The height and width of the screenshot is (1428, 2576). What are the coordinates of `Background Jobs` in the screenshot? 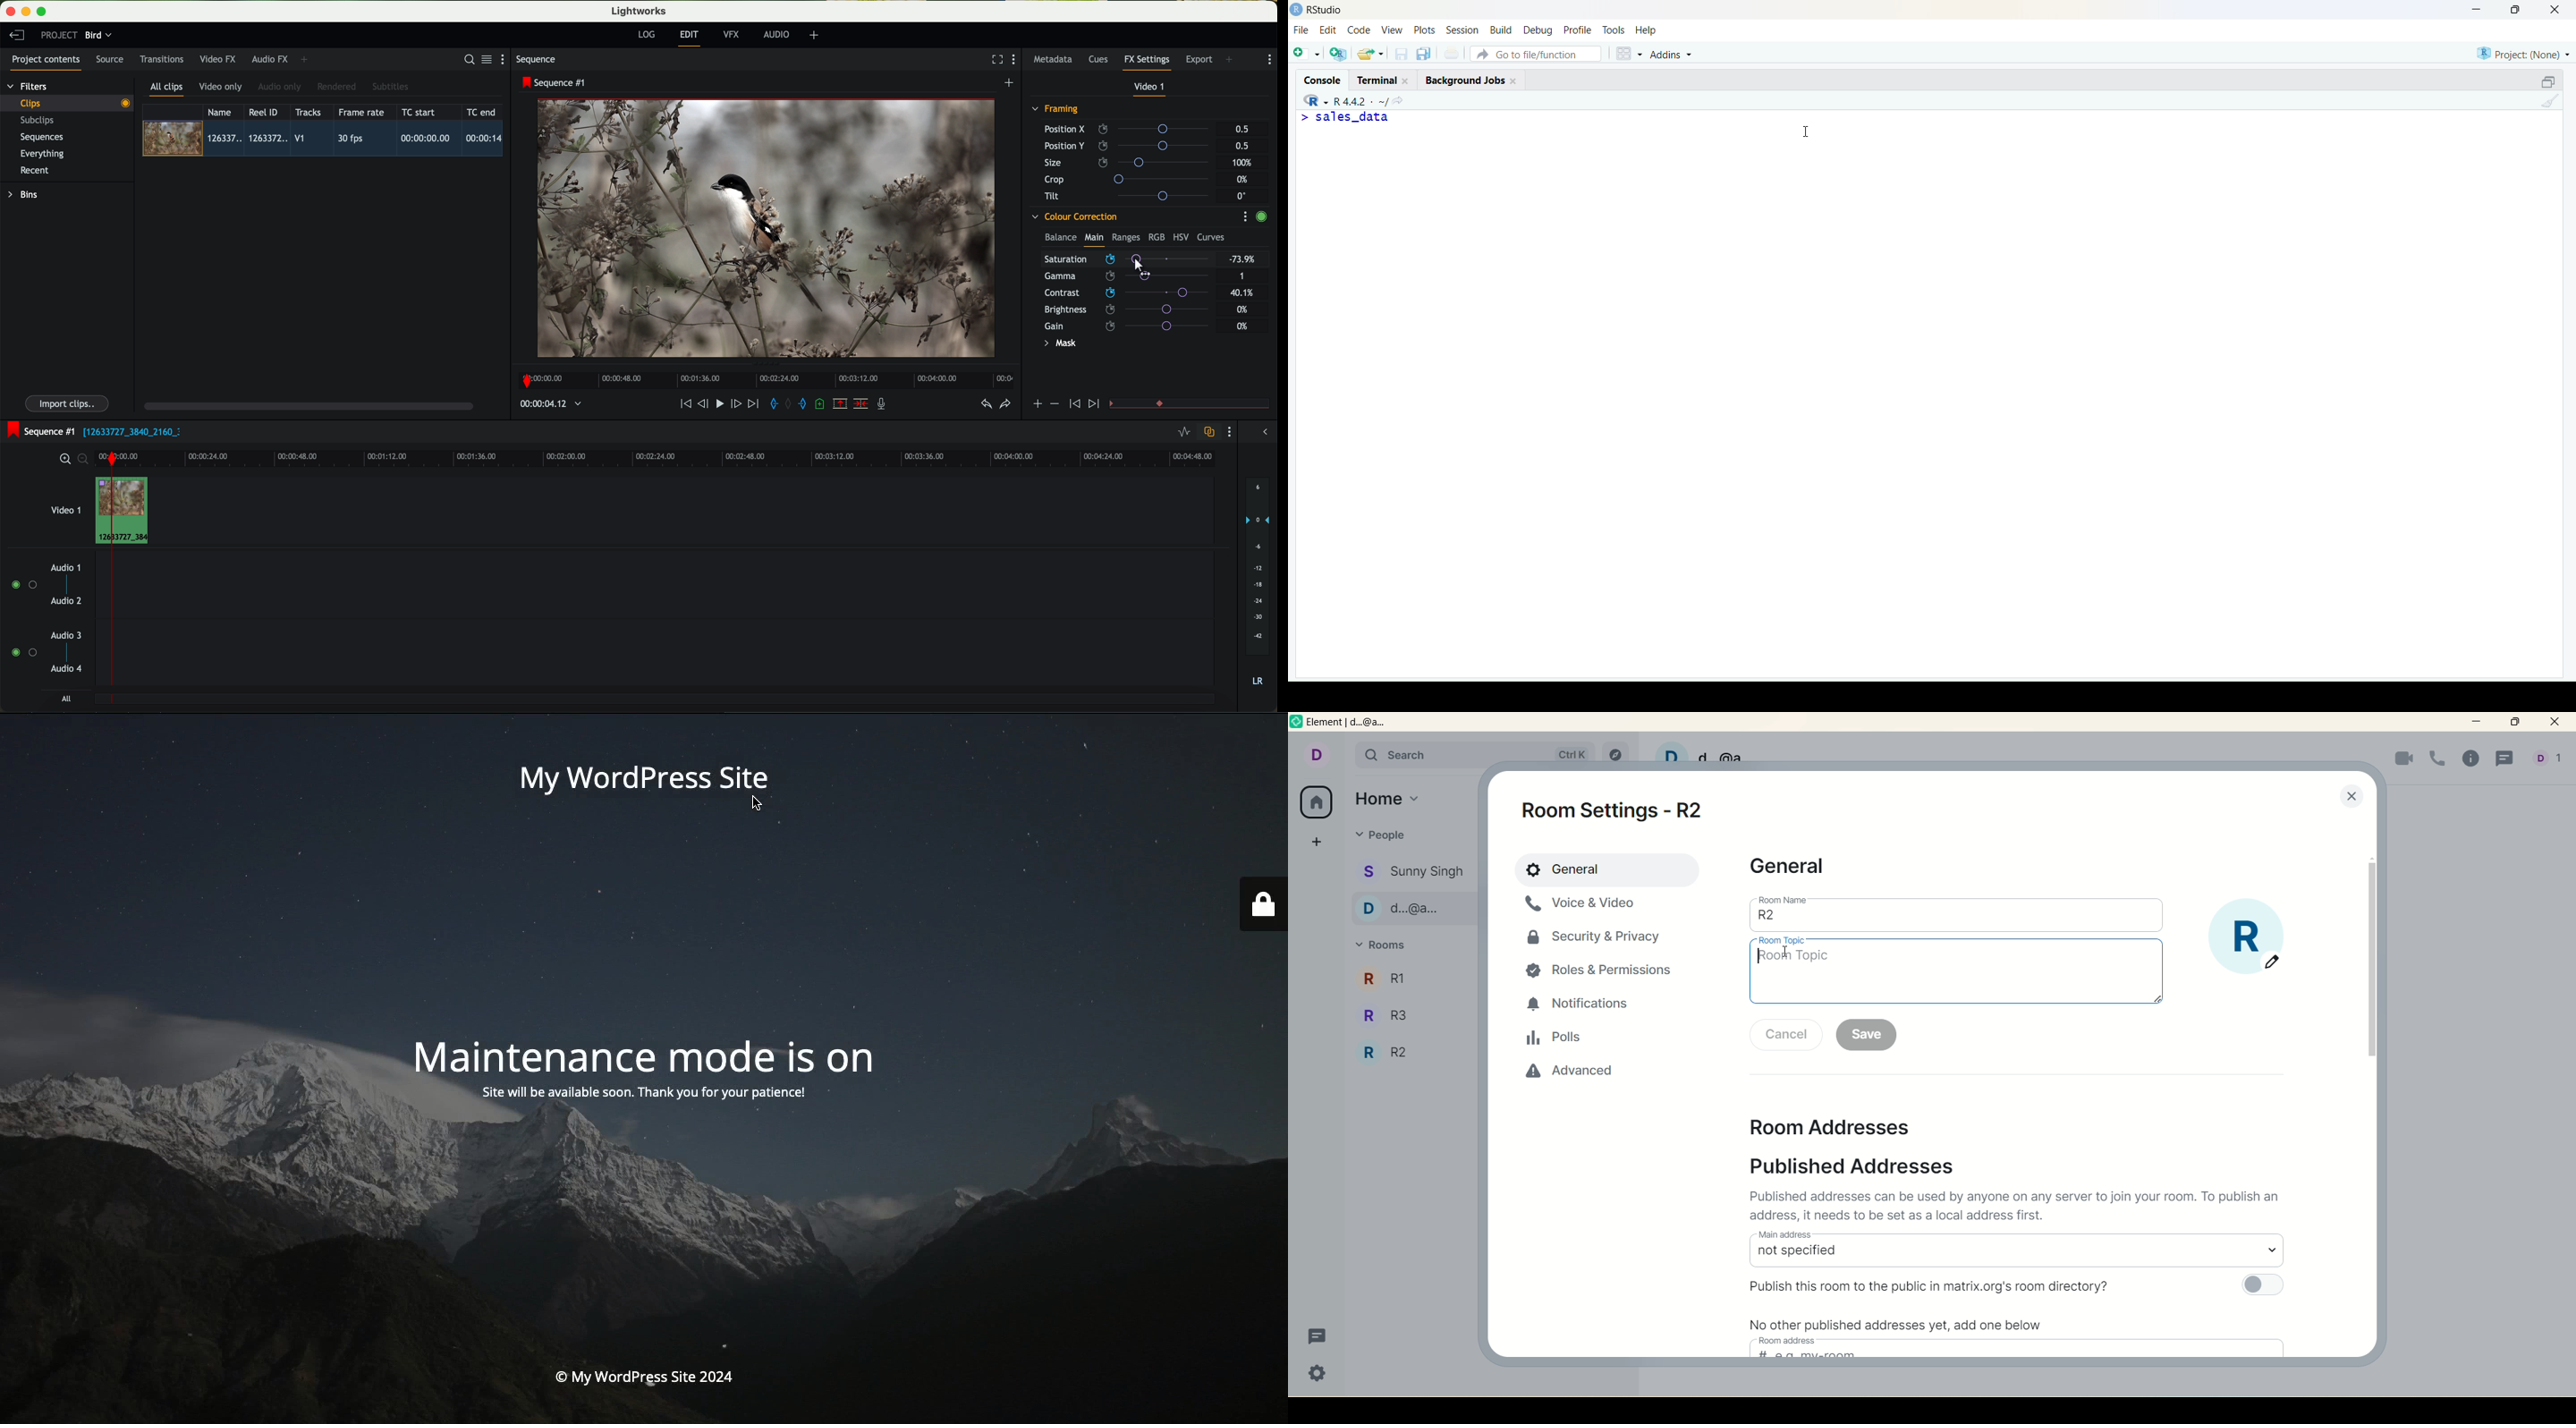 It's located at (1472, 79).